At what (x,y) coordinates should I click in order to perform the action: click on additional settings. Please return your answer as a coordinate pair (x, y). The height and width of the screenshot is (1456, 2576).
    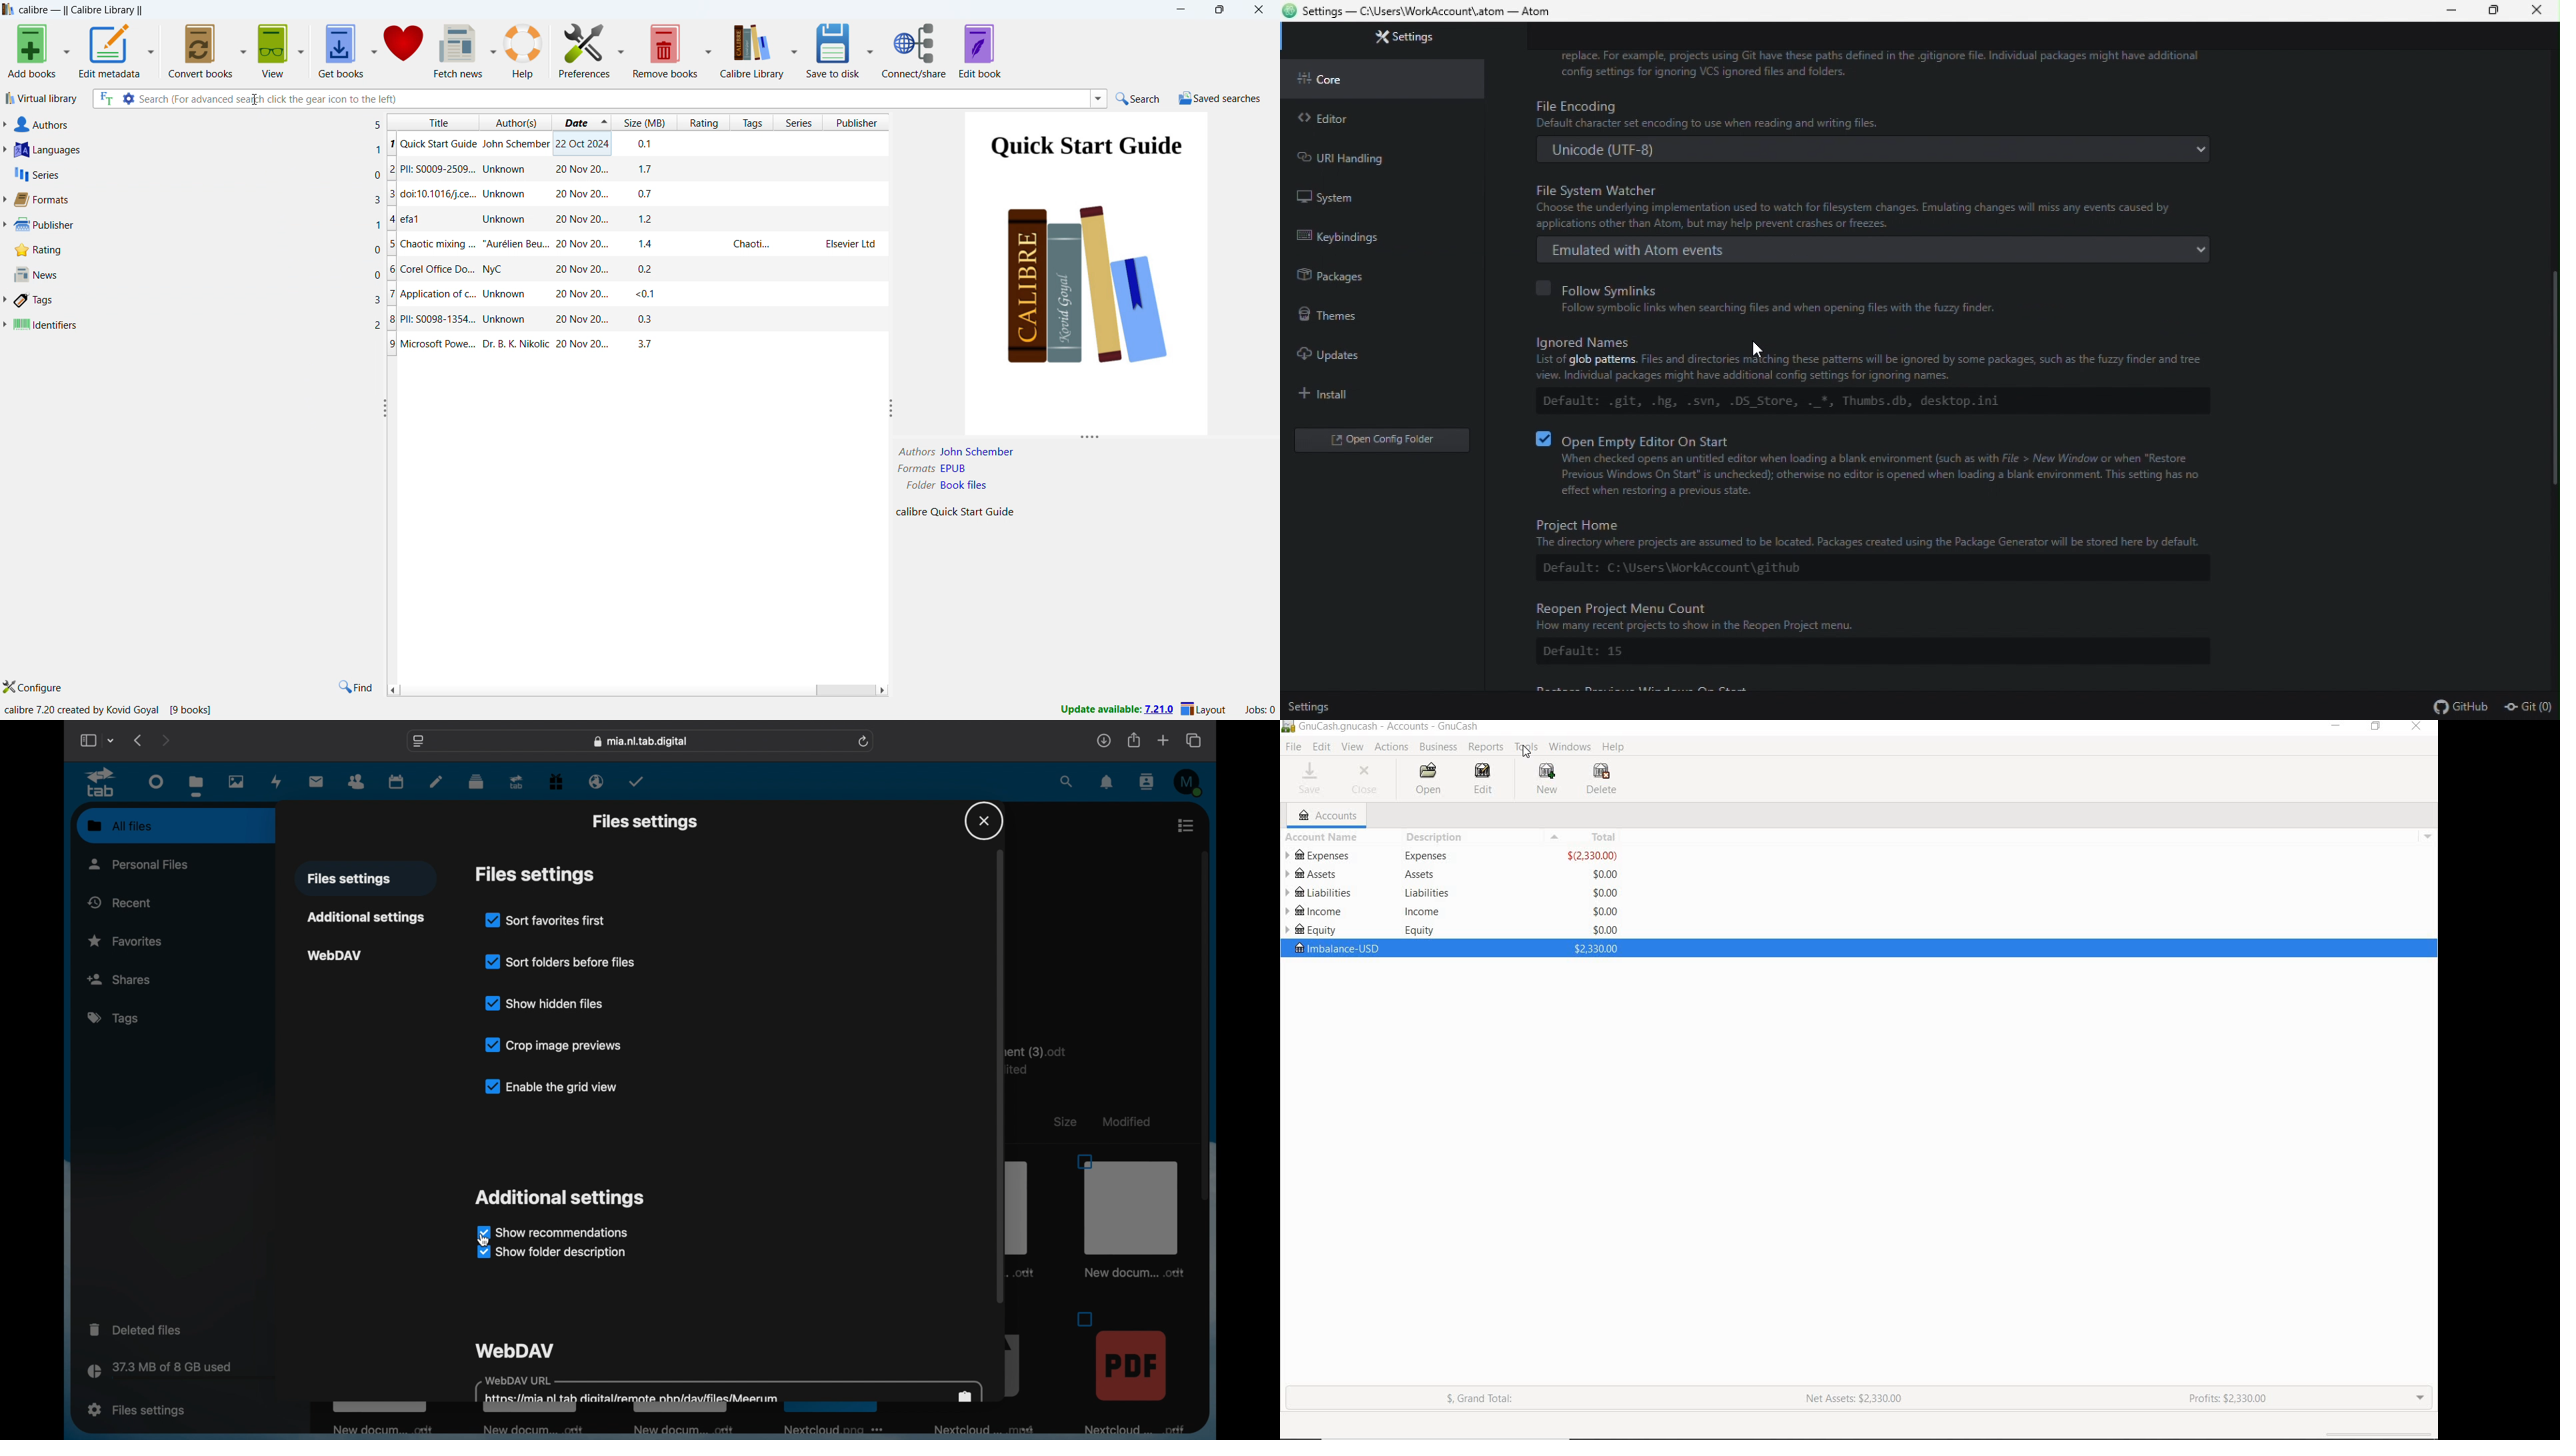
    Looking at the image, I should click on (560, 1199).